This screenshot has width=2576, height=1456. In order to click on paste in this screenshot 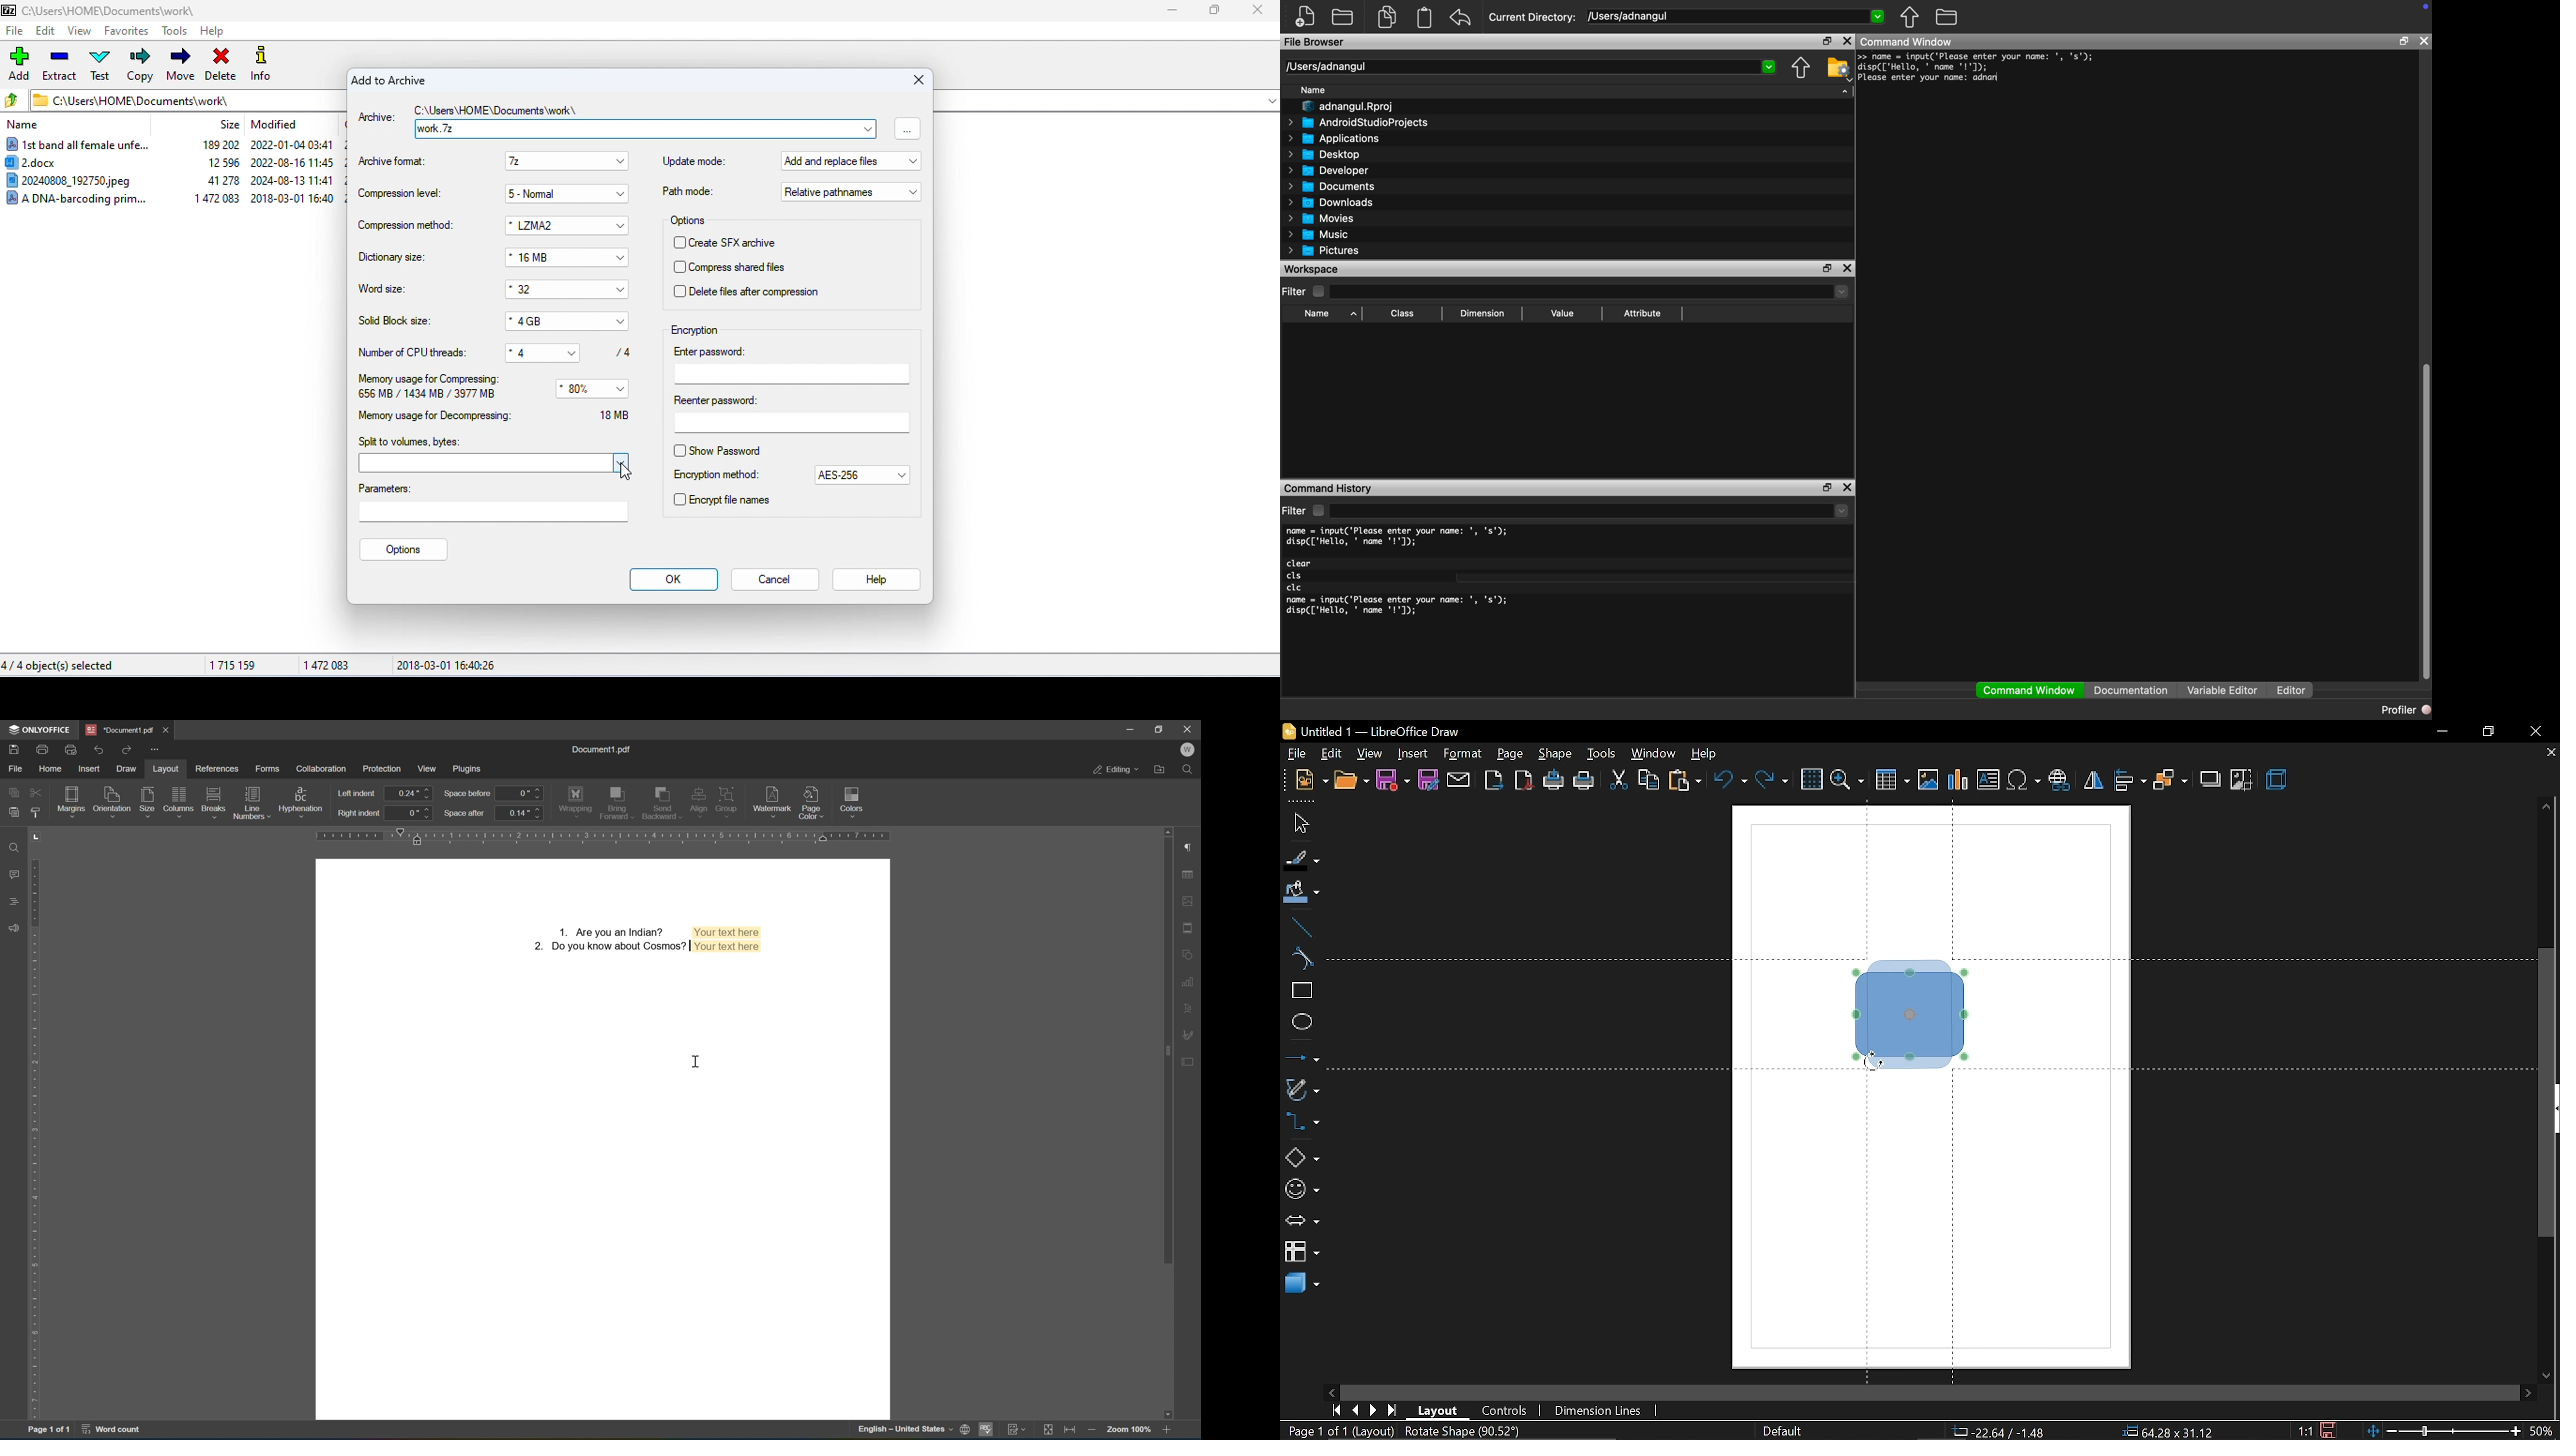, I will do `click(15, 812)`.